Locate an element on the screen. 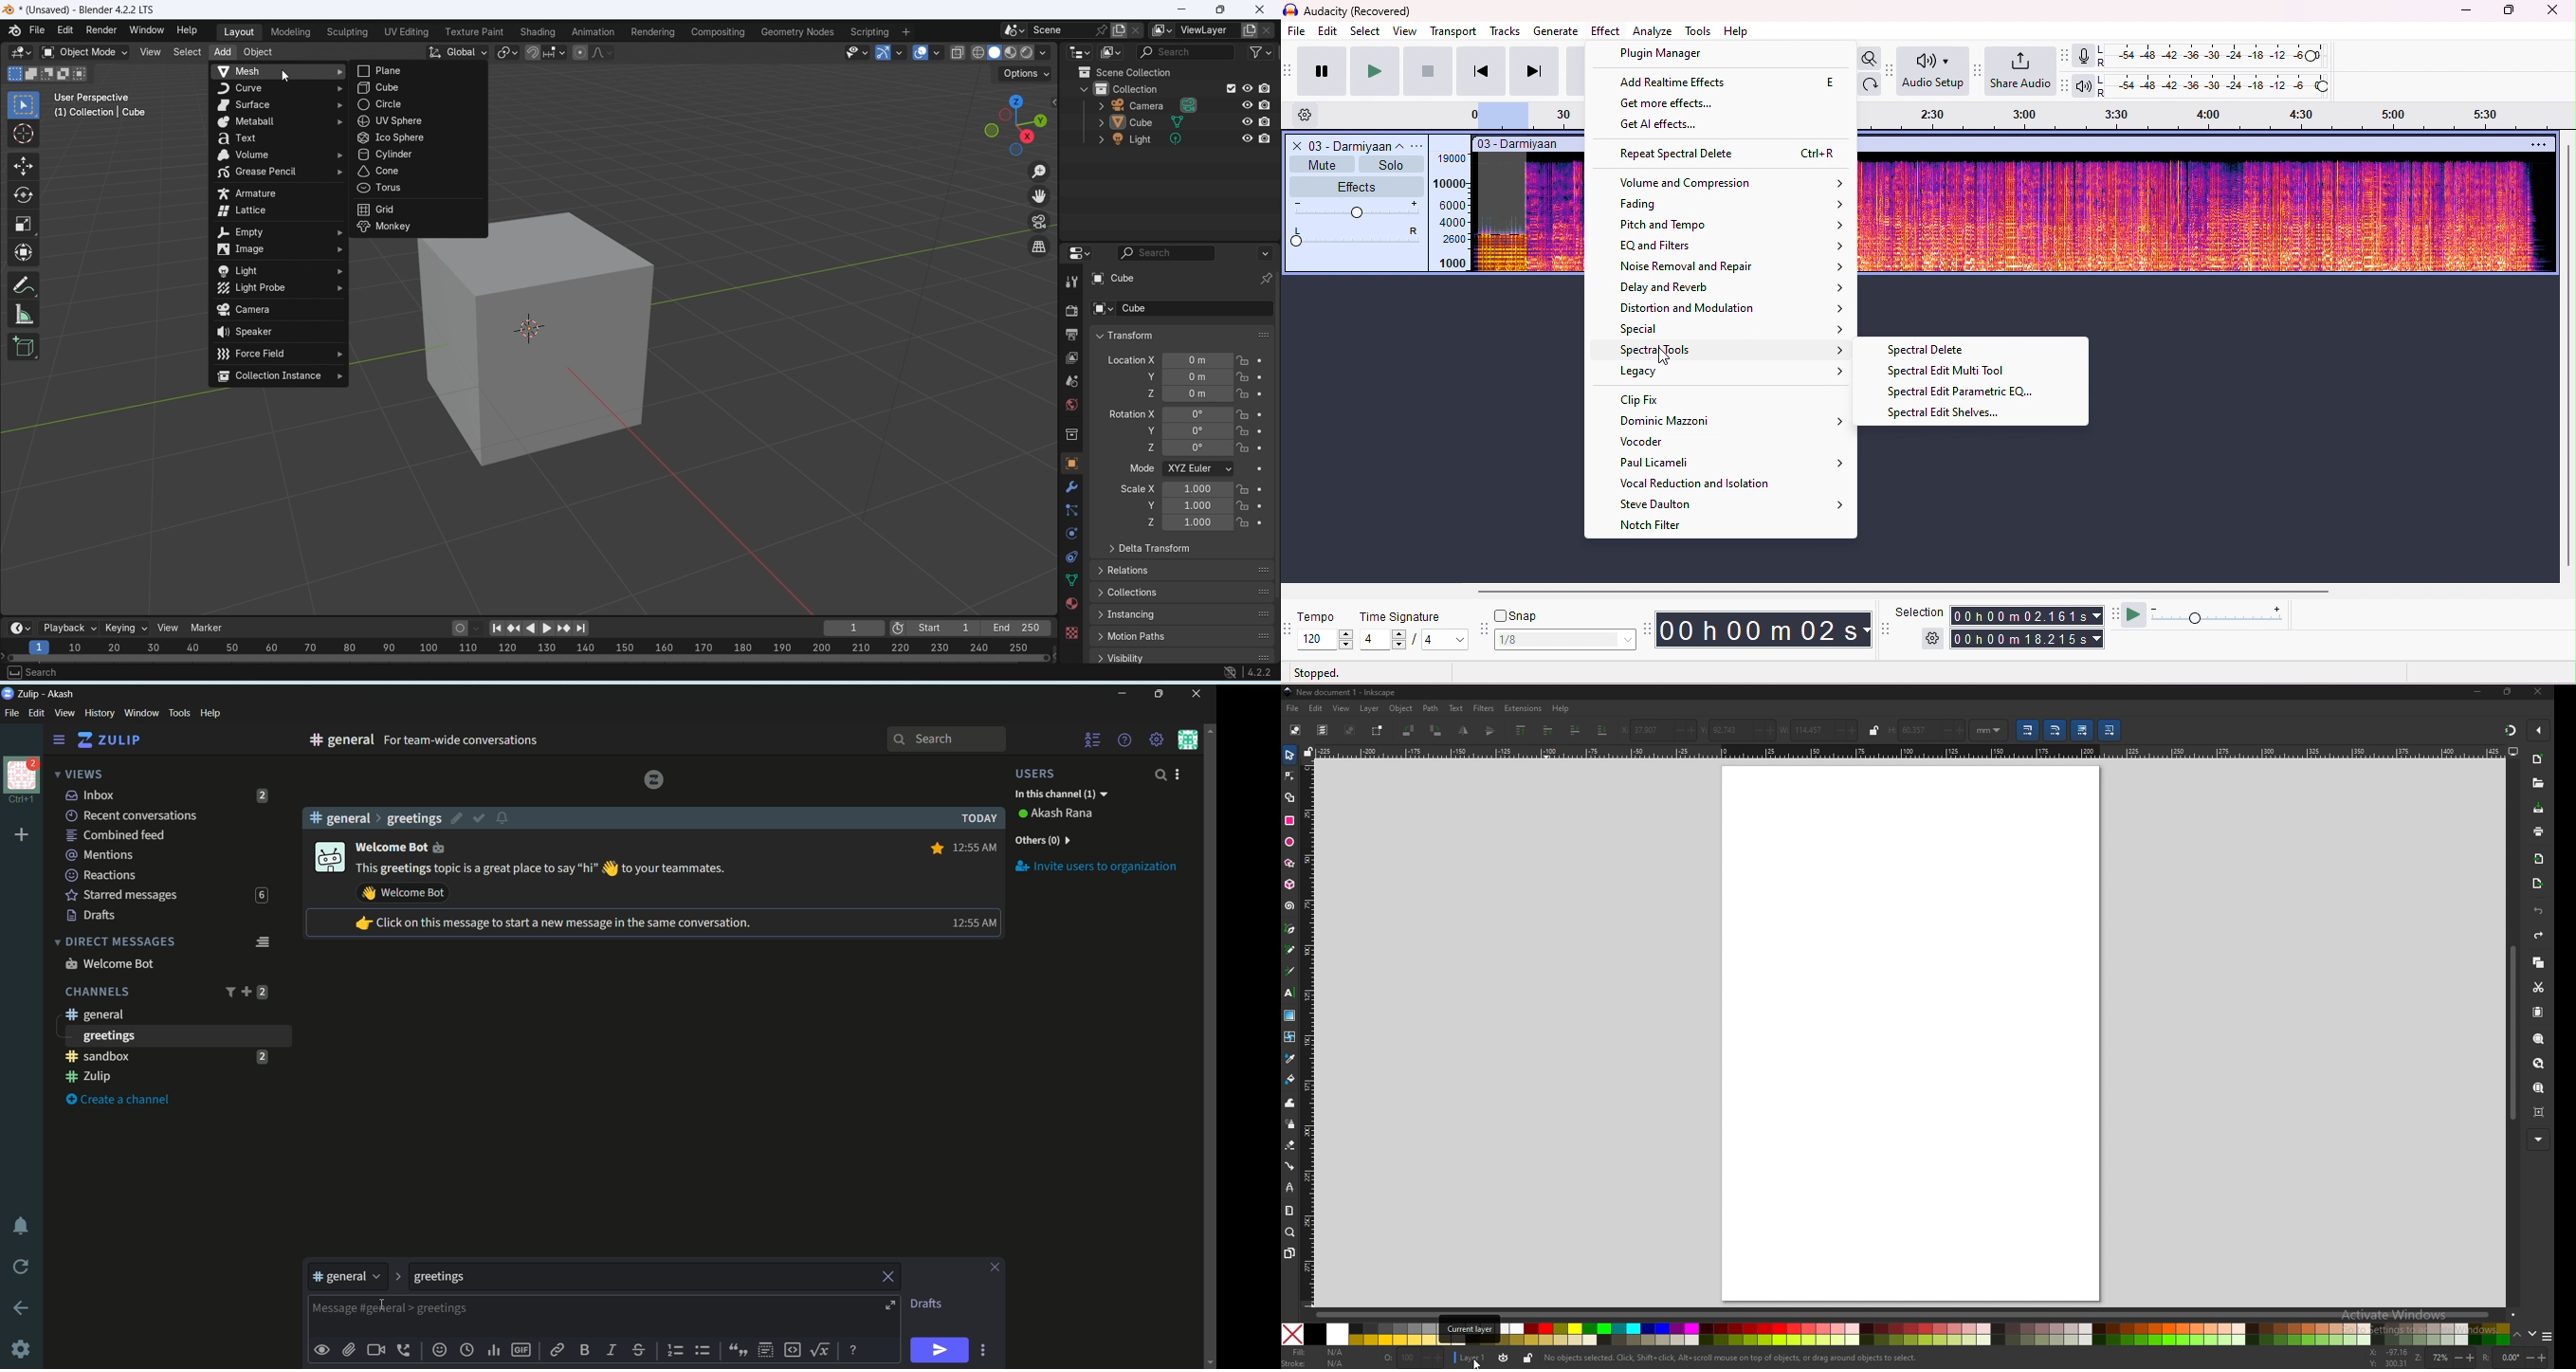 Image resolution: width=2576 pixels, height=1372 pixels. display picture is located at coordinates (328, 858).